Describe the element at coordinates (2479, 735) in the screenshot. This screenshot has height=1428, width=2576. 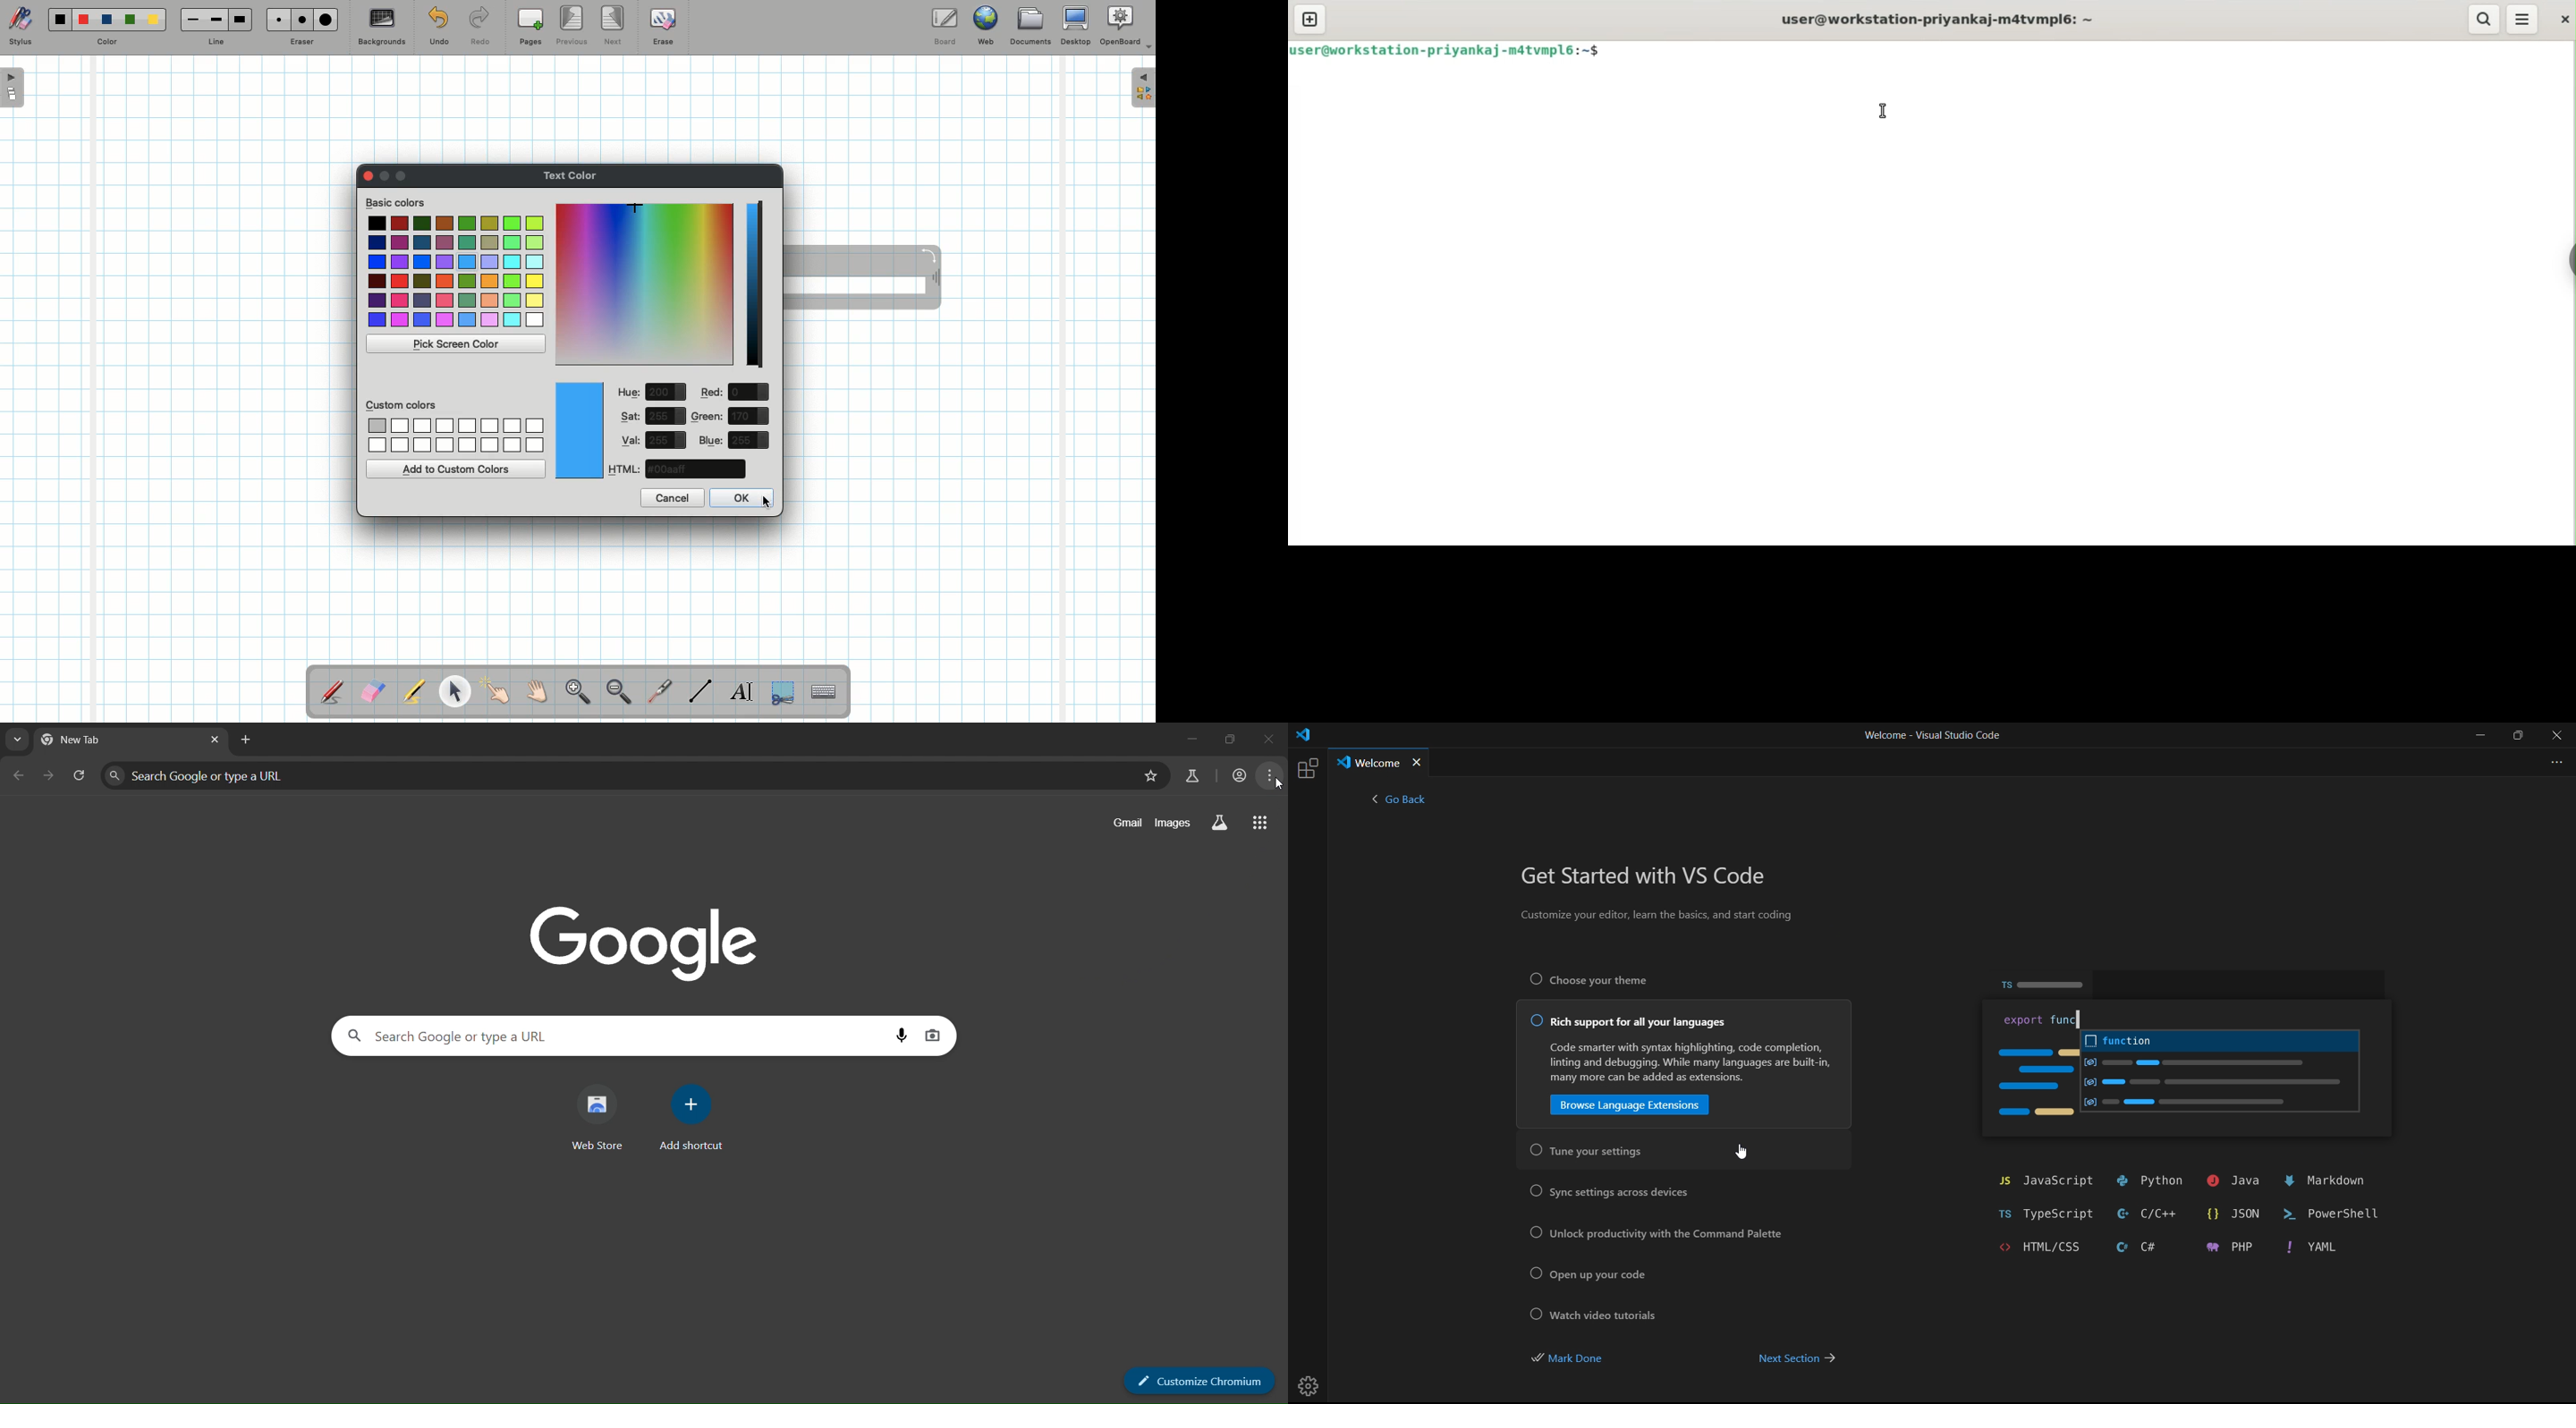
I see `minimize` at that location.